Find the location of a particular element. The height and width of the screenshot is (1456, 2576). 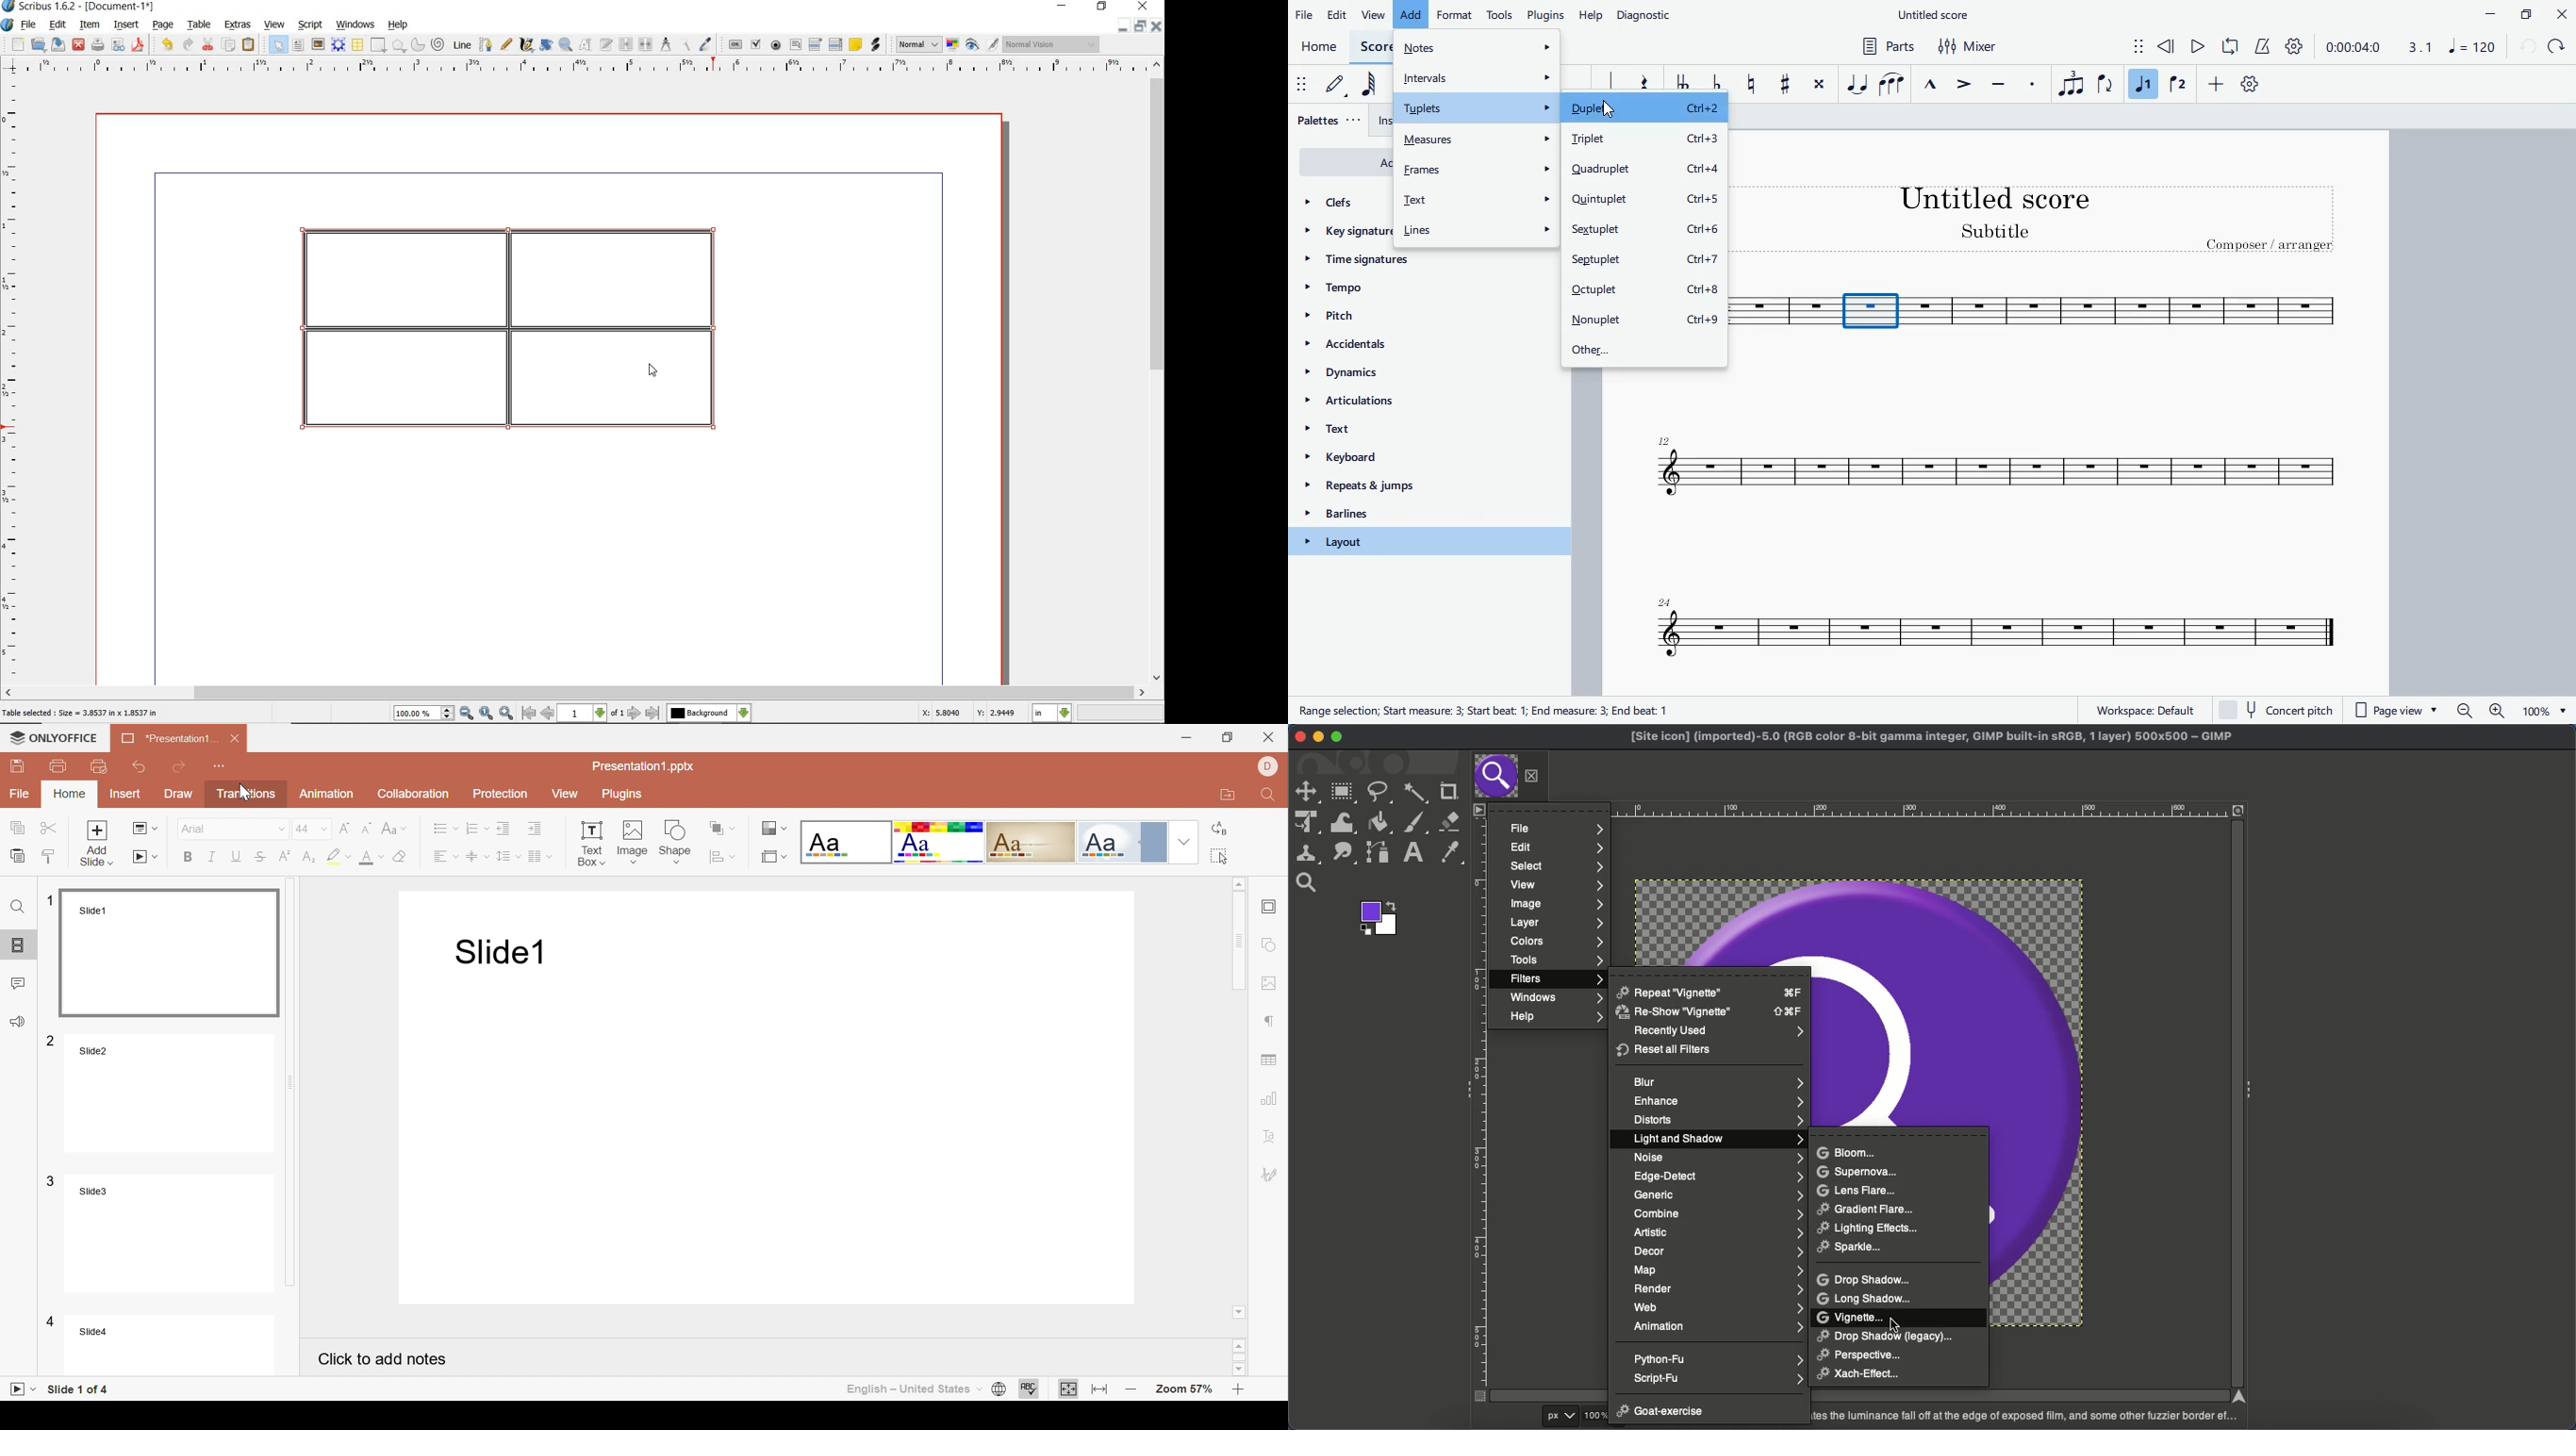

Gradient rare is located at coordinates (1867, 1208).